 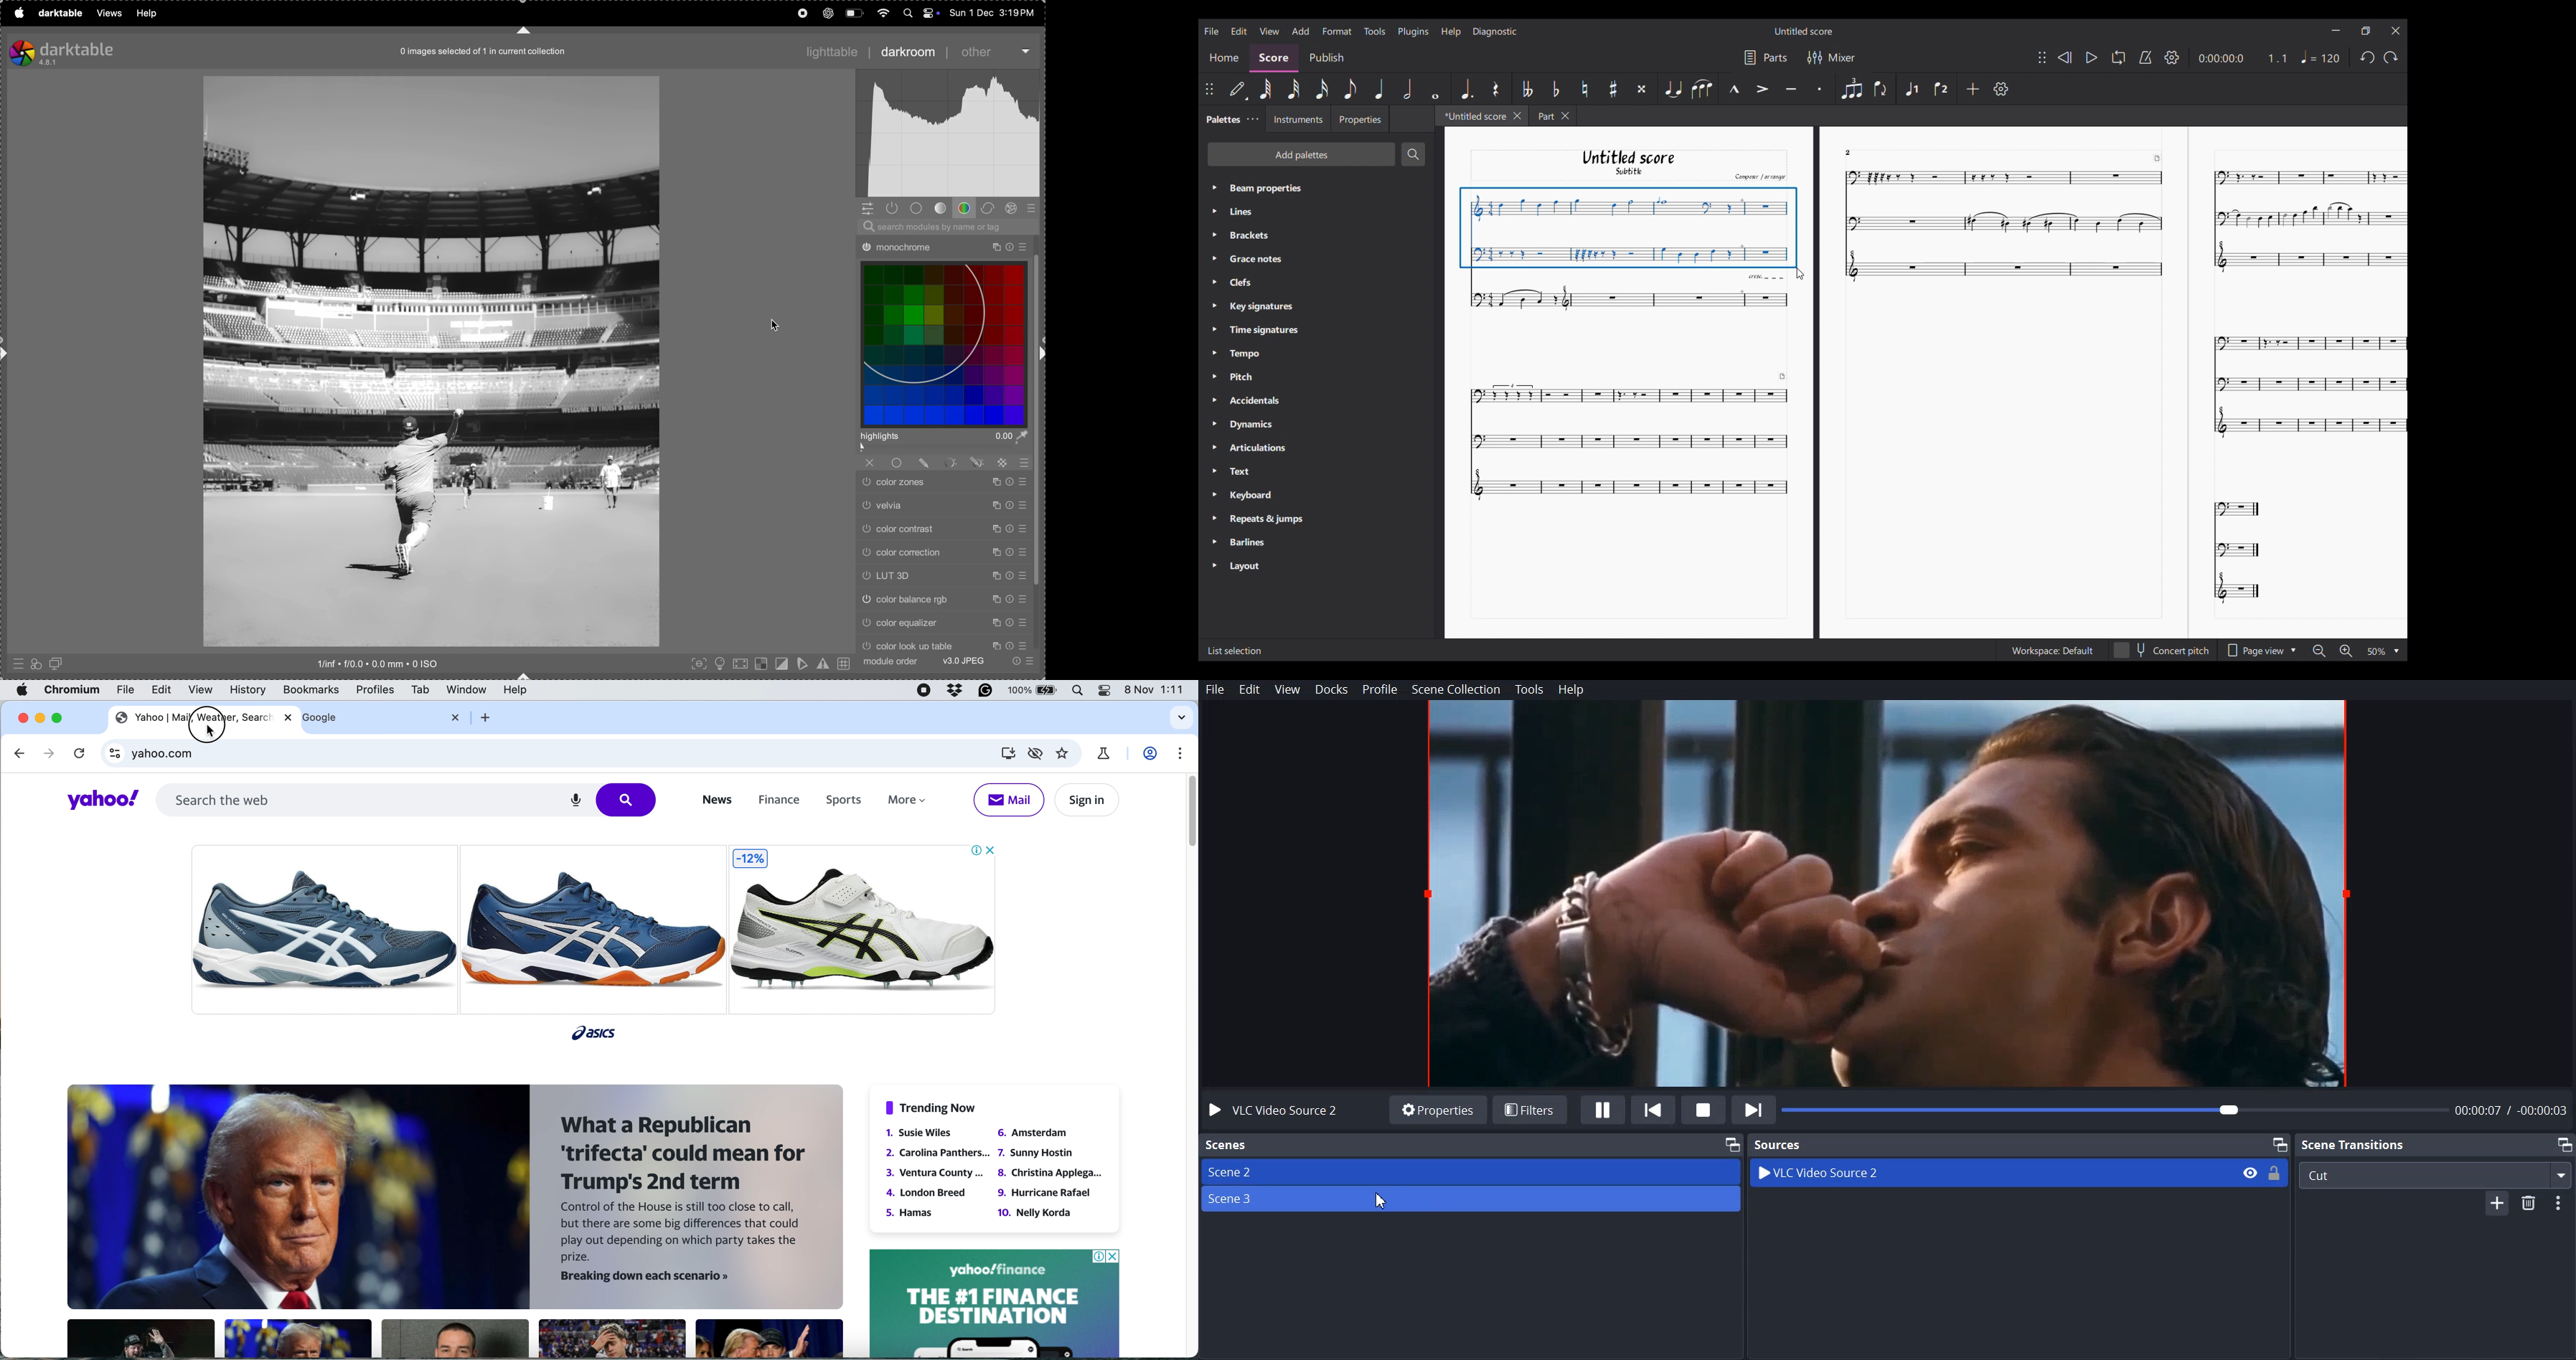 I want to click on Rest, so click(x=1496, y=88).